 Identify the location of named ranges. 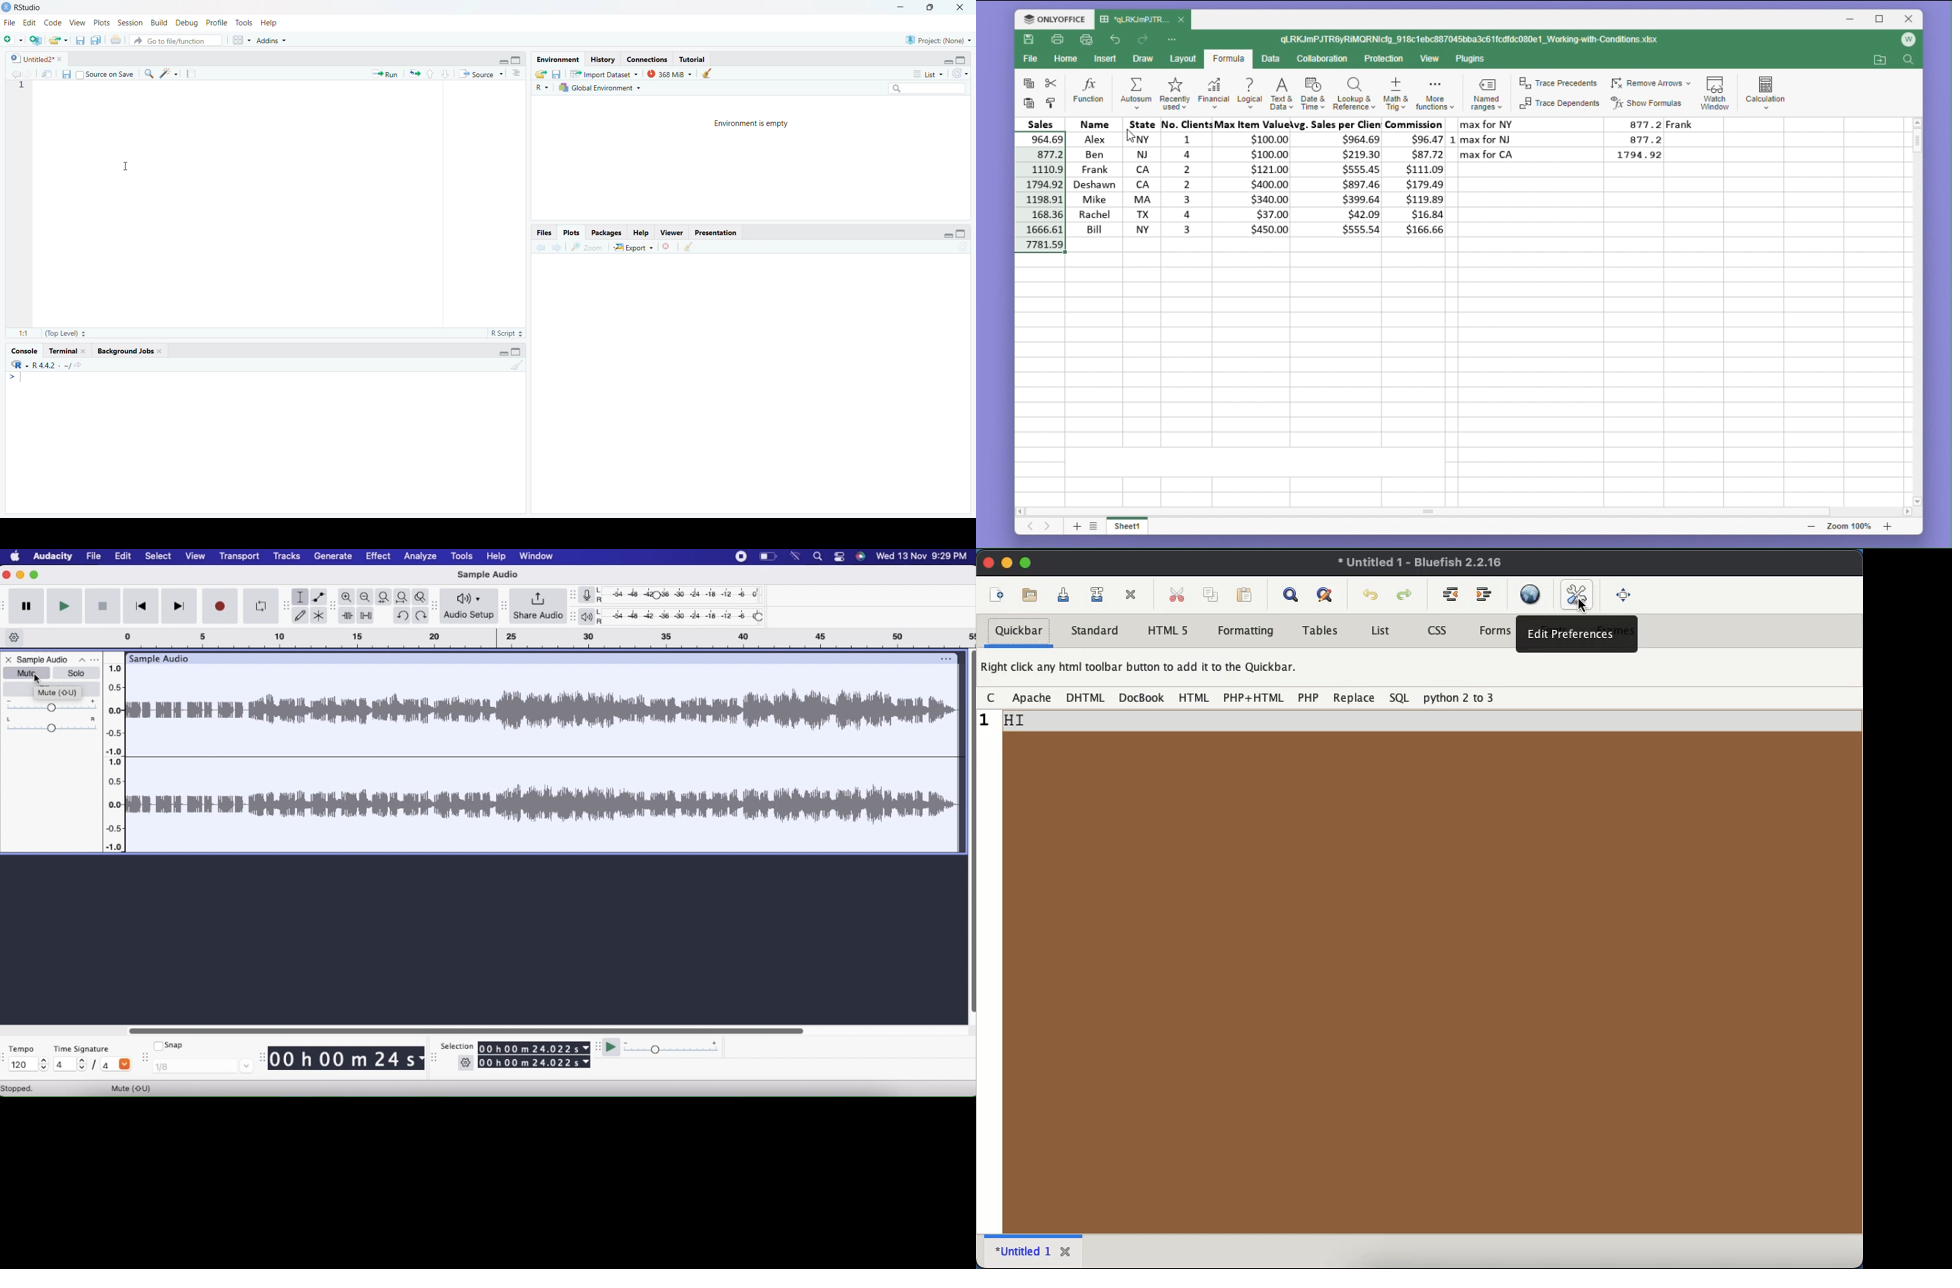
(1485, 96).